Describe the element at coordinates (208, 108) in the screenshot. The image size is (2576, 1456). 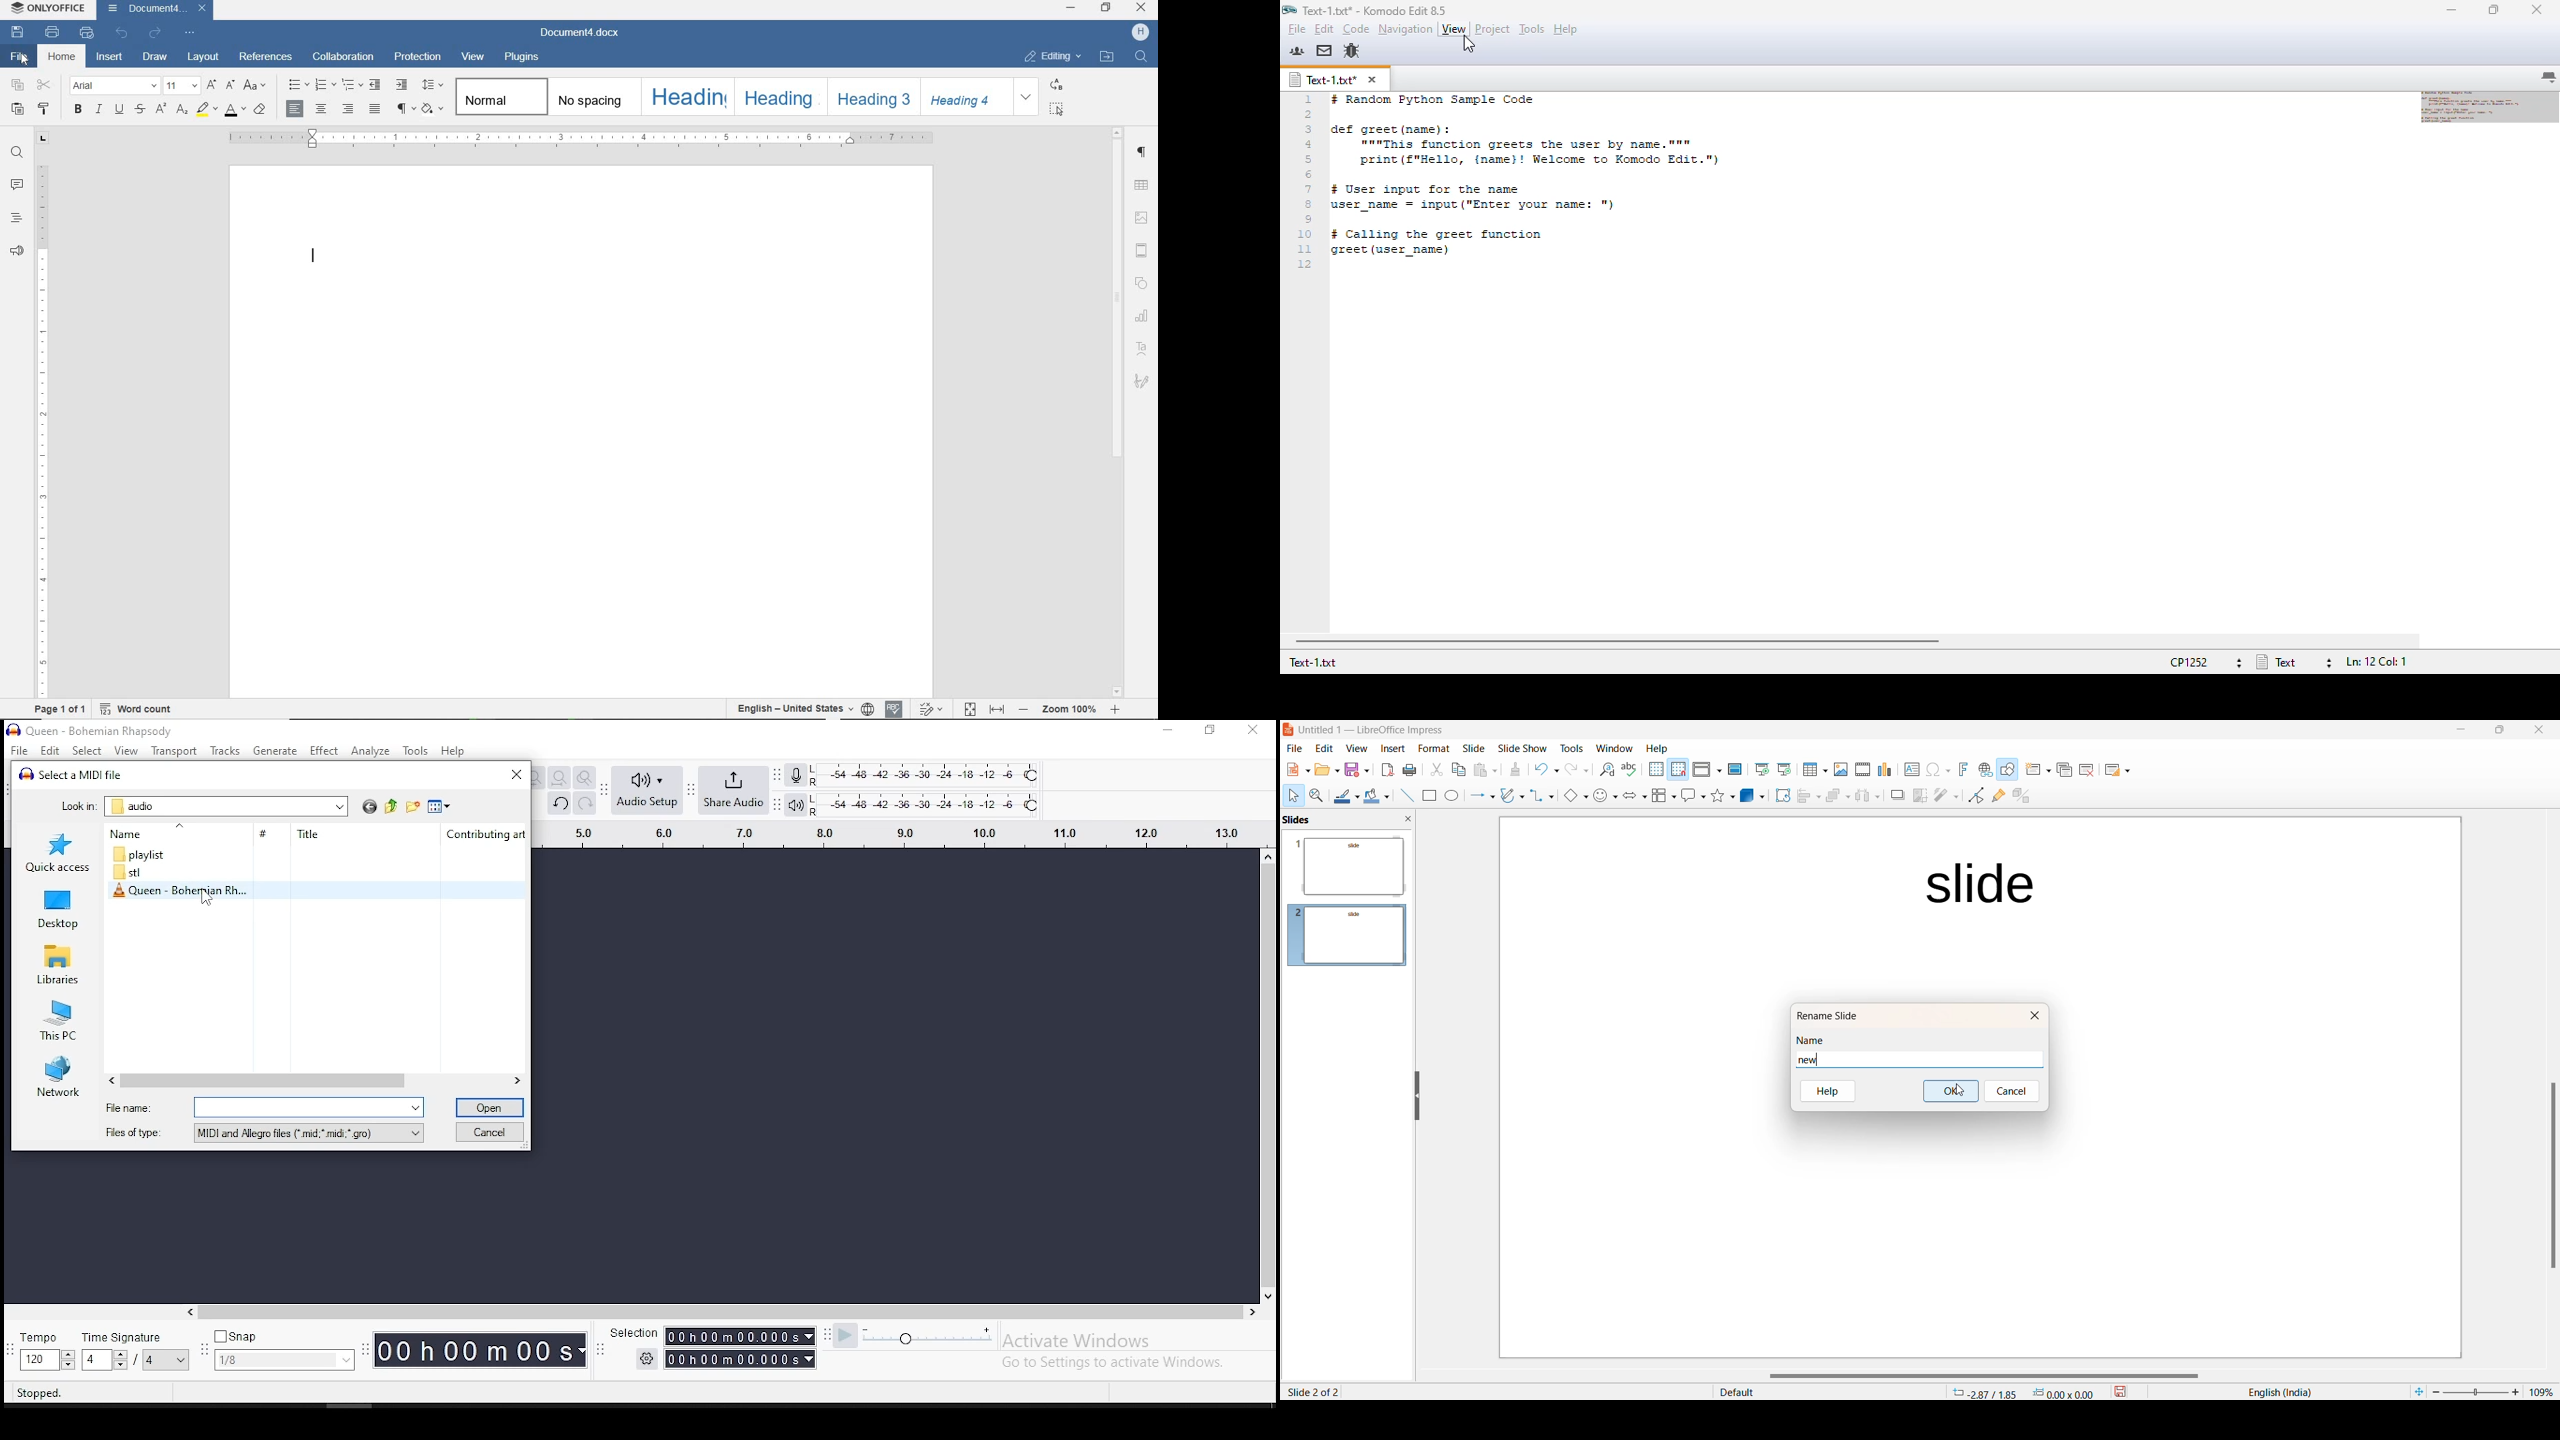
I see `highlight color` at that location.